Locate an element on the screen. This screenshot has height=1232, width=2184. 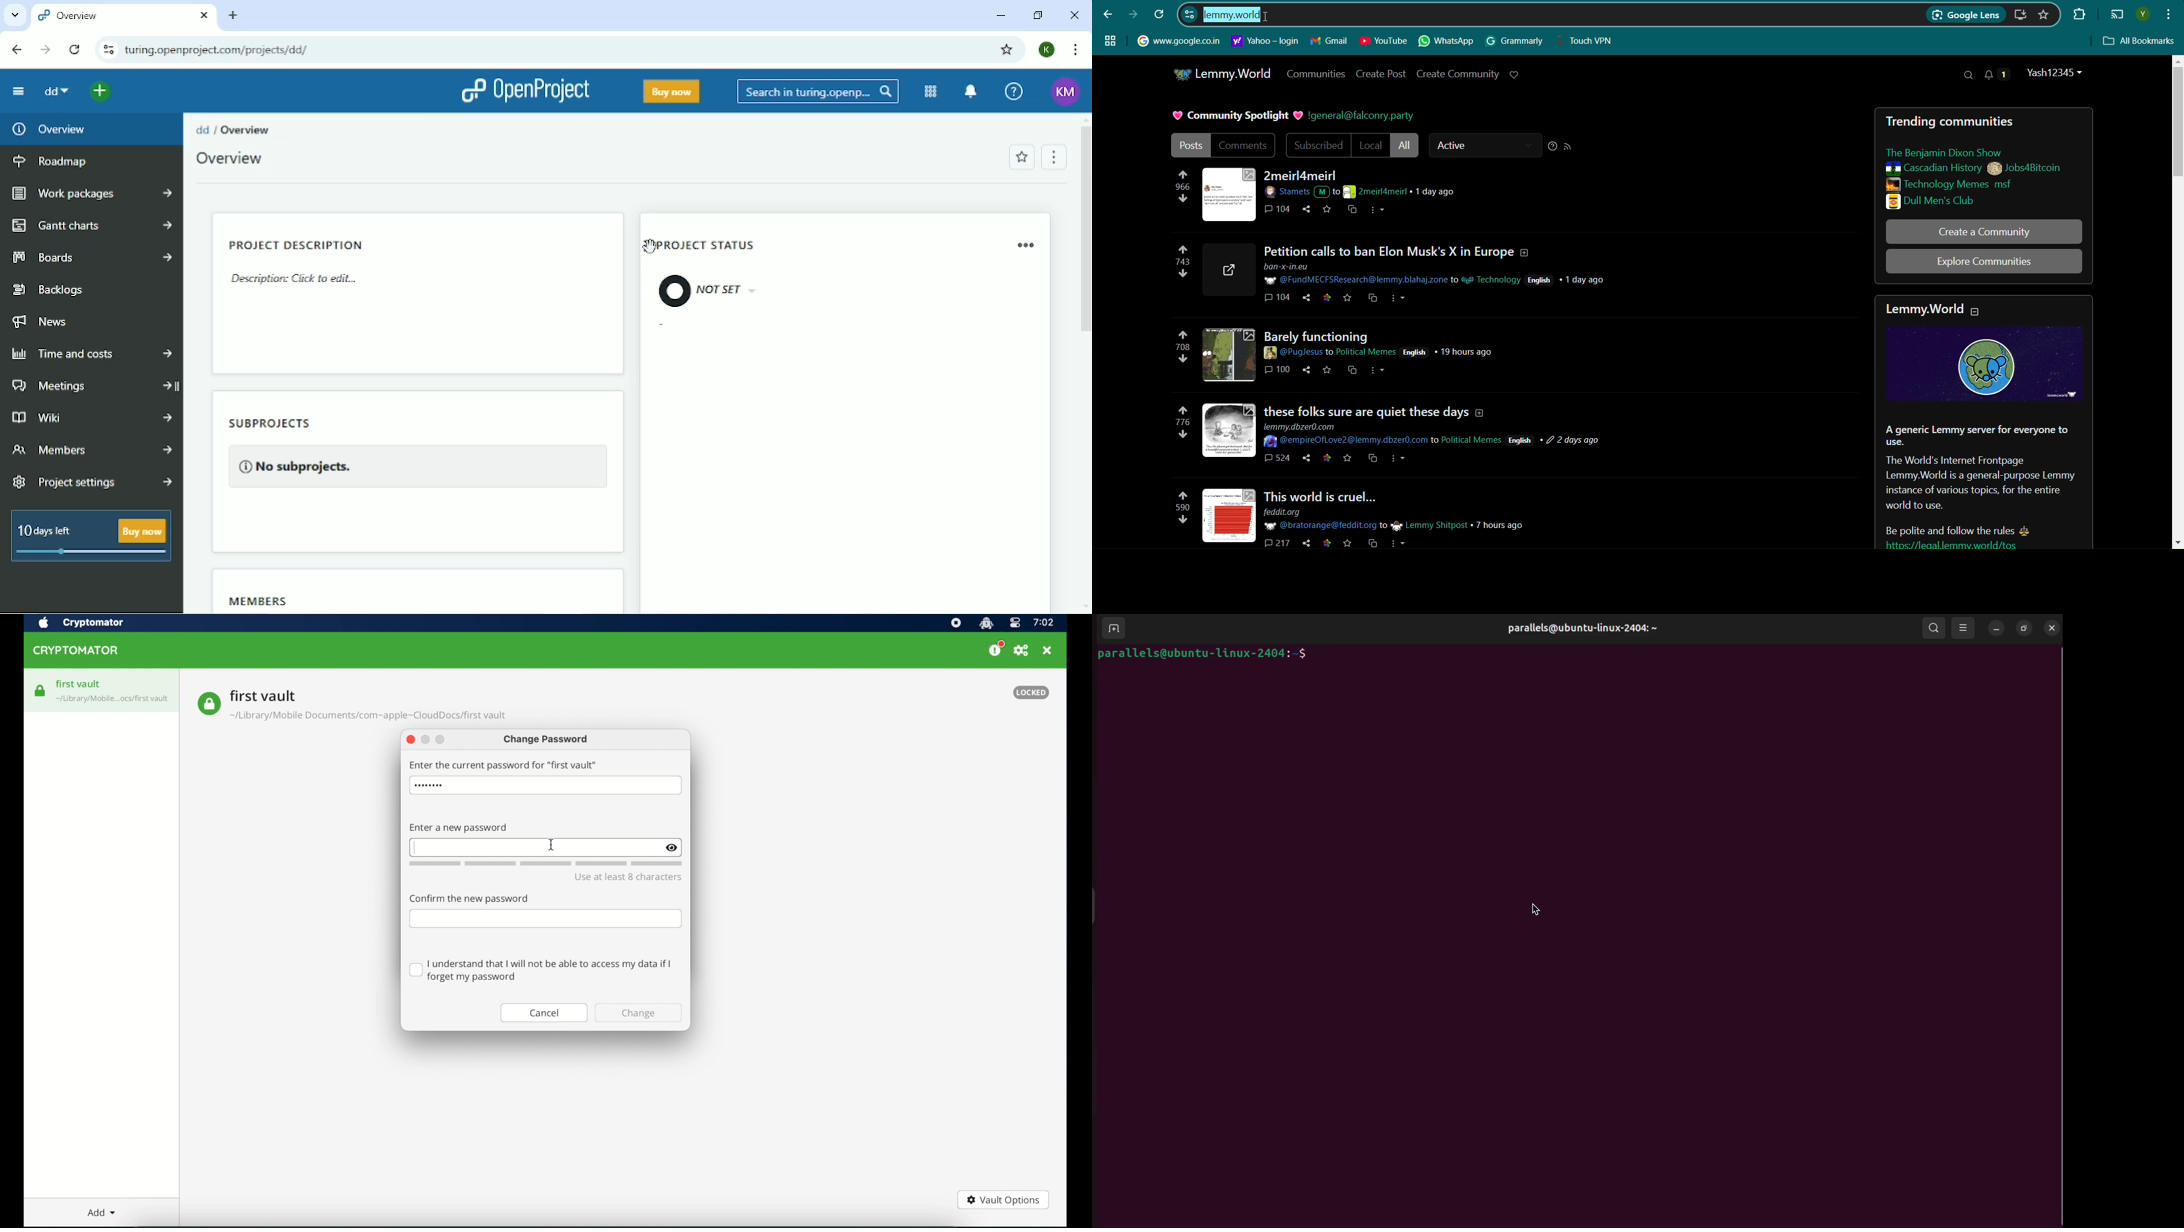
copy is located at coordinates (1352, 374).